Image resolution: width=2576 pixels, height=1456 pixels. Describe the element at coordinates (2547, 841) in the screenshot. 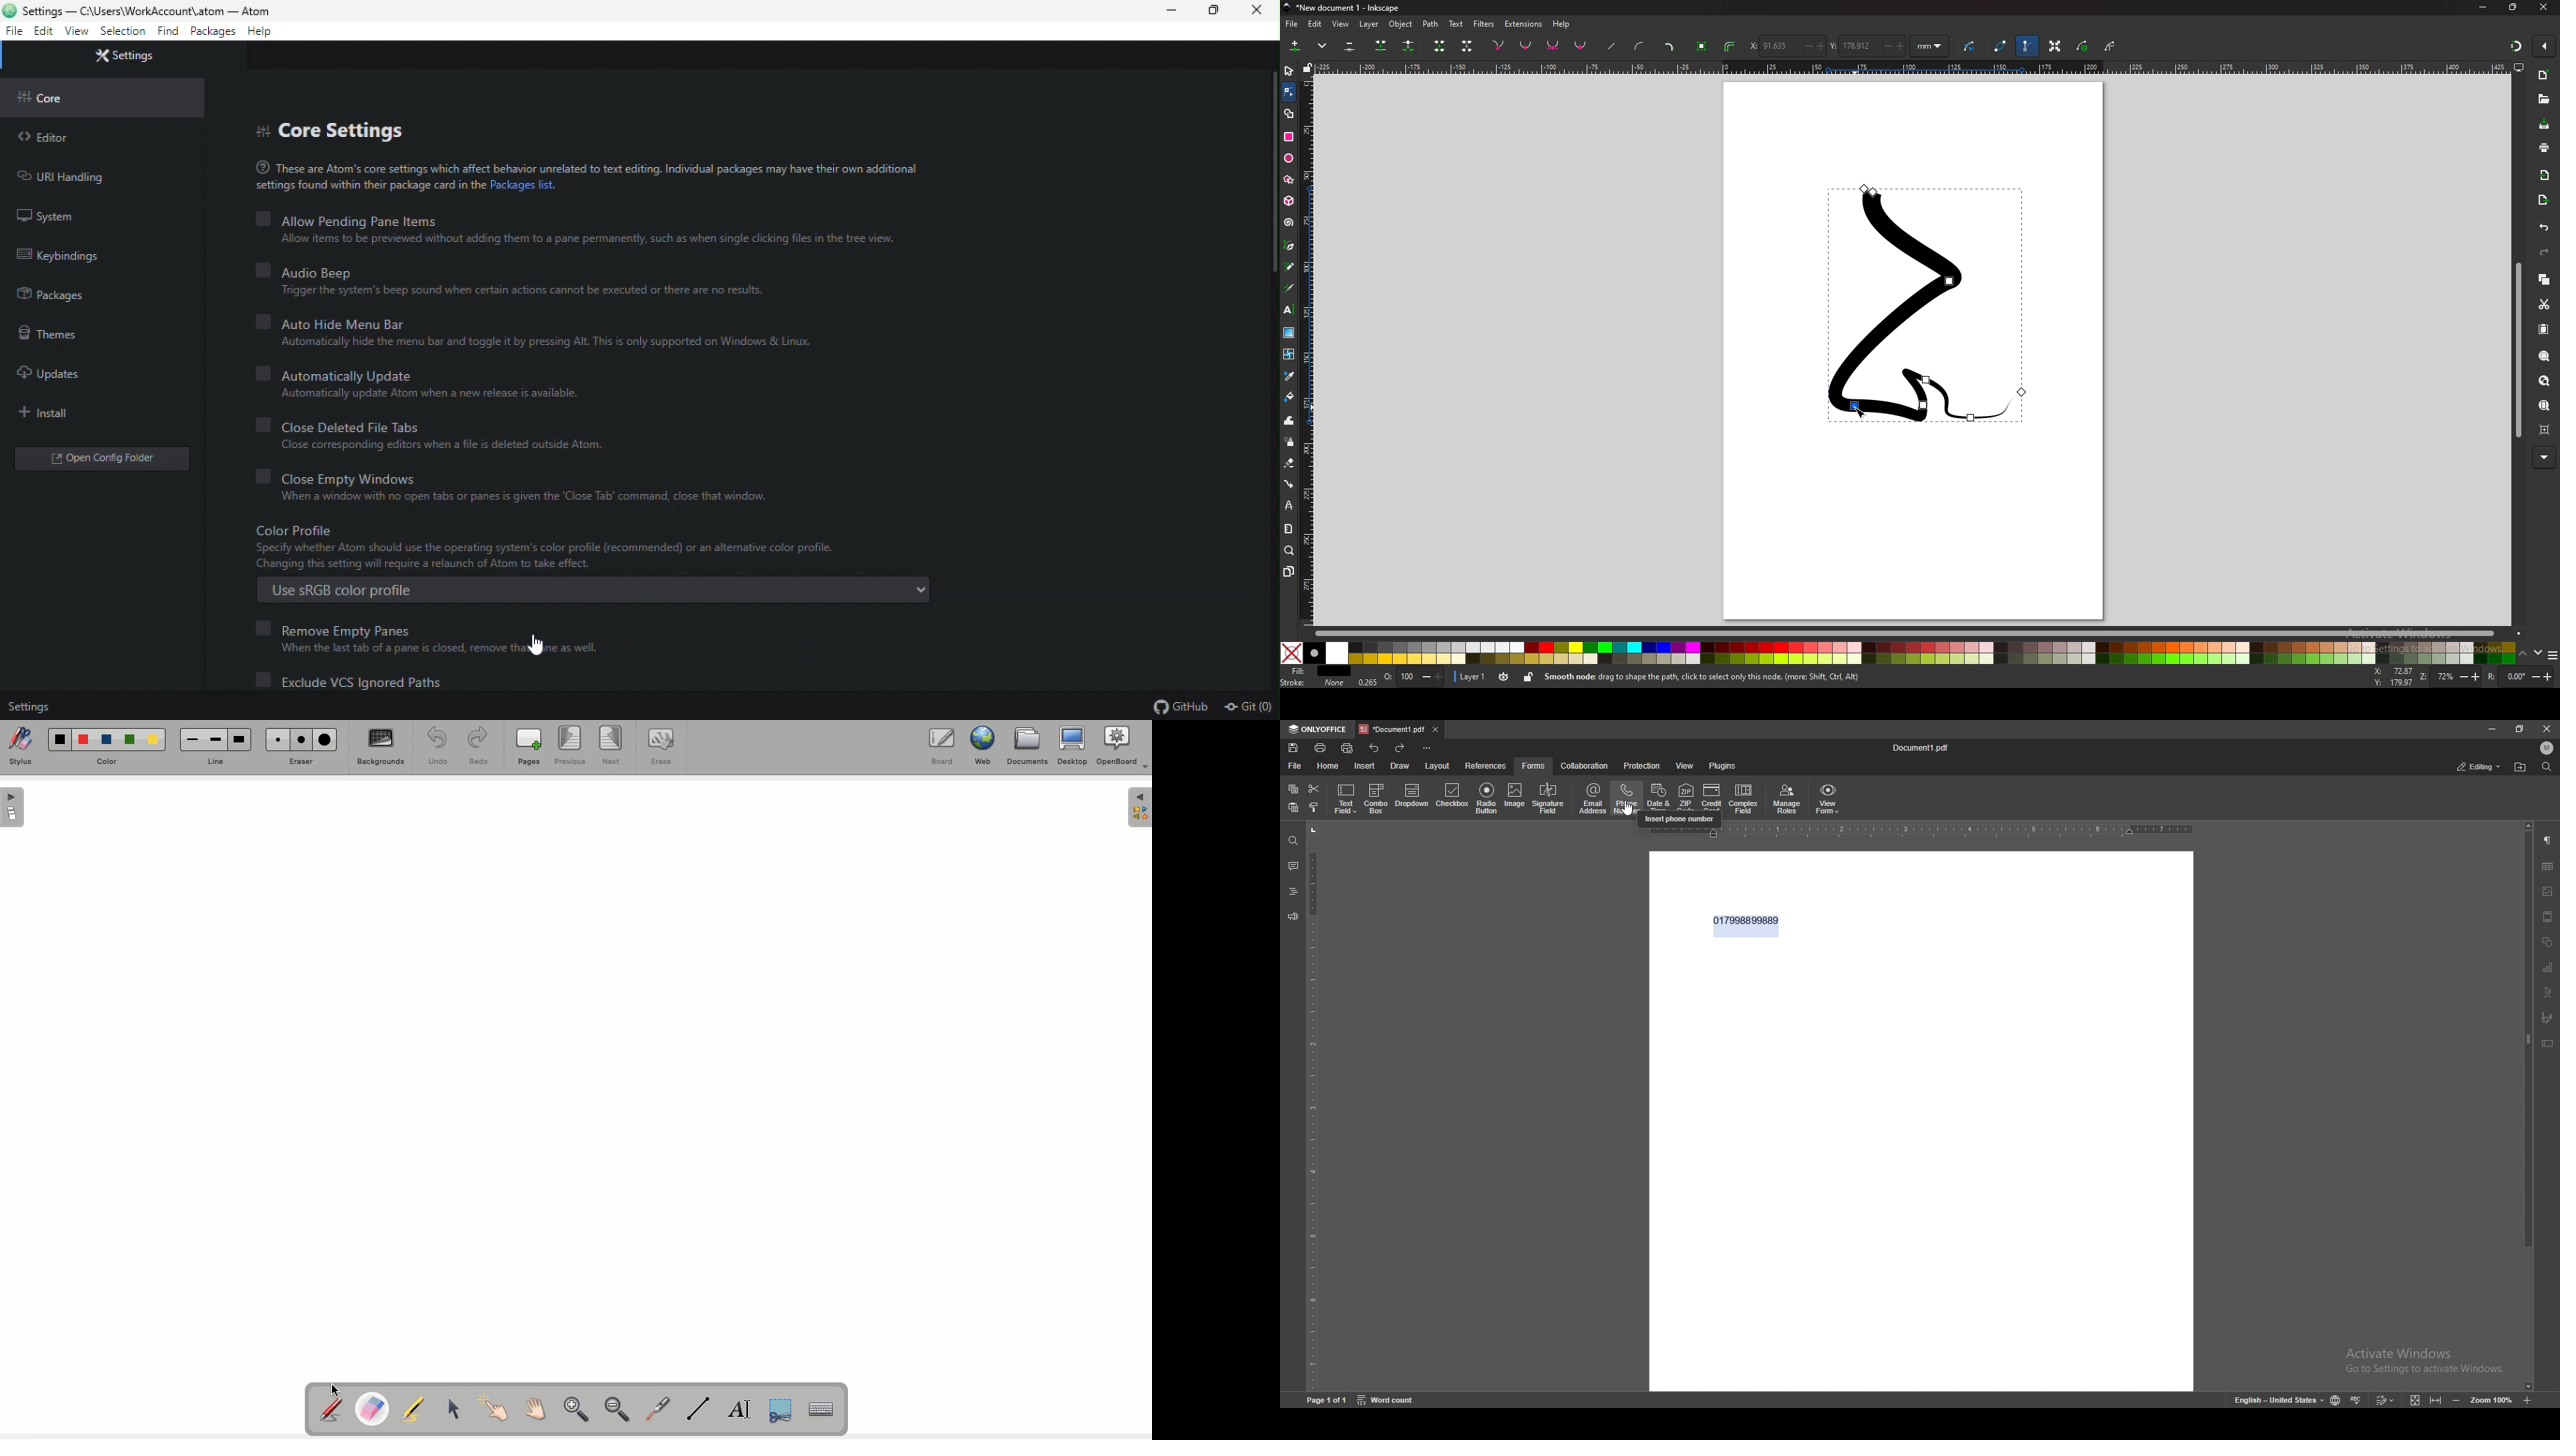

I see `paragraph` at that location.